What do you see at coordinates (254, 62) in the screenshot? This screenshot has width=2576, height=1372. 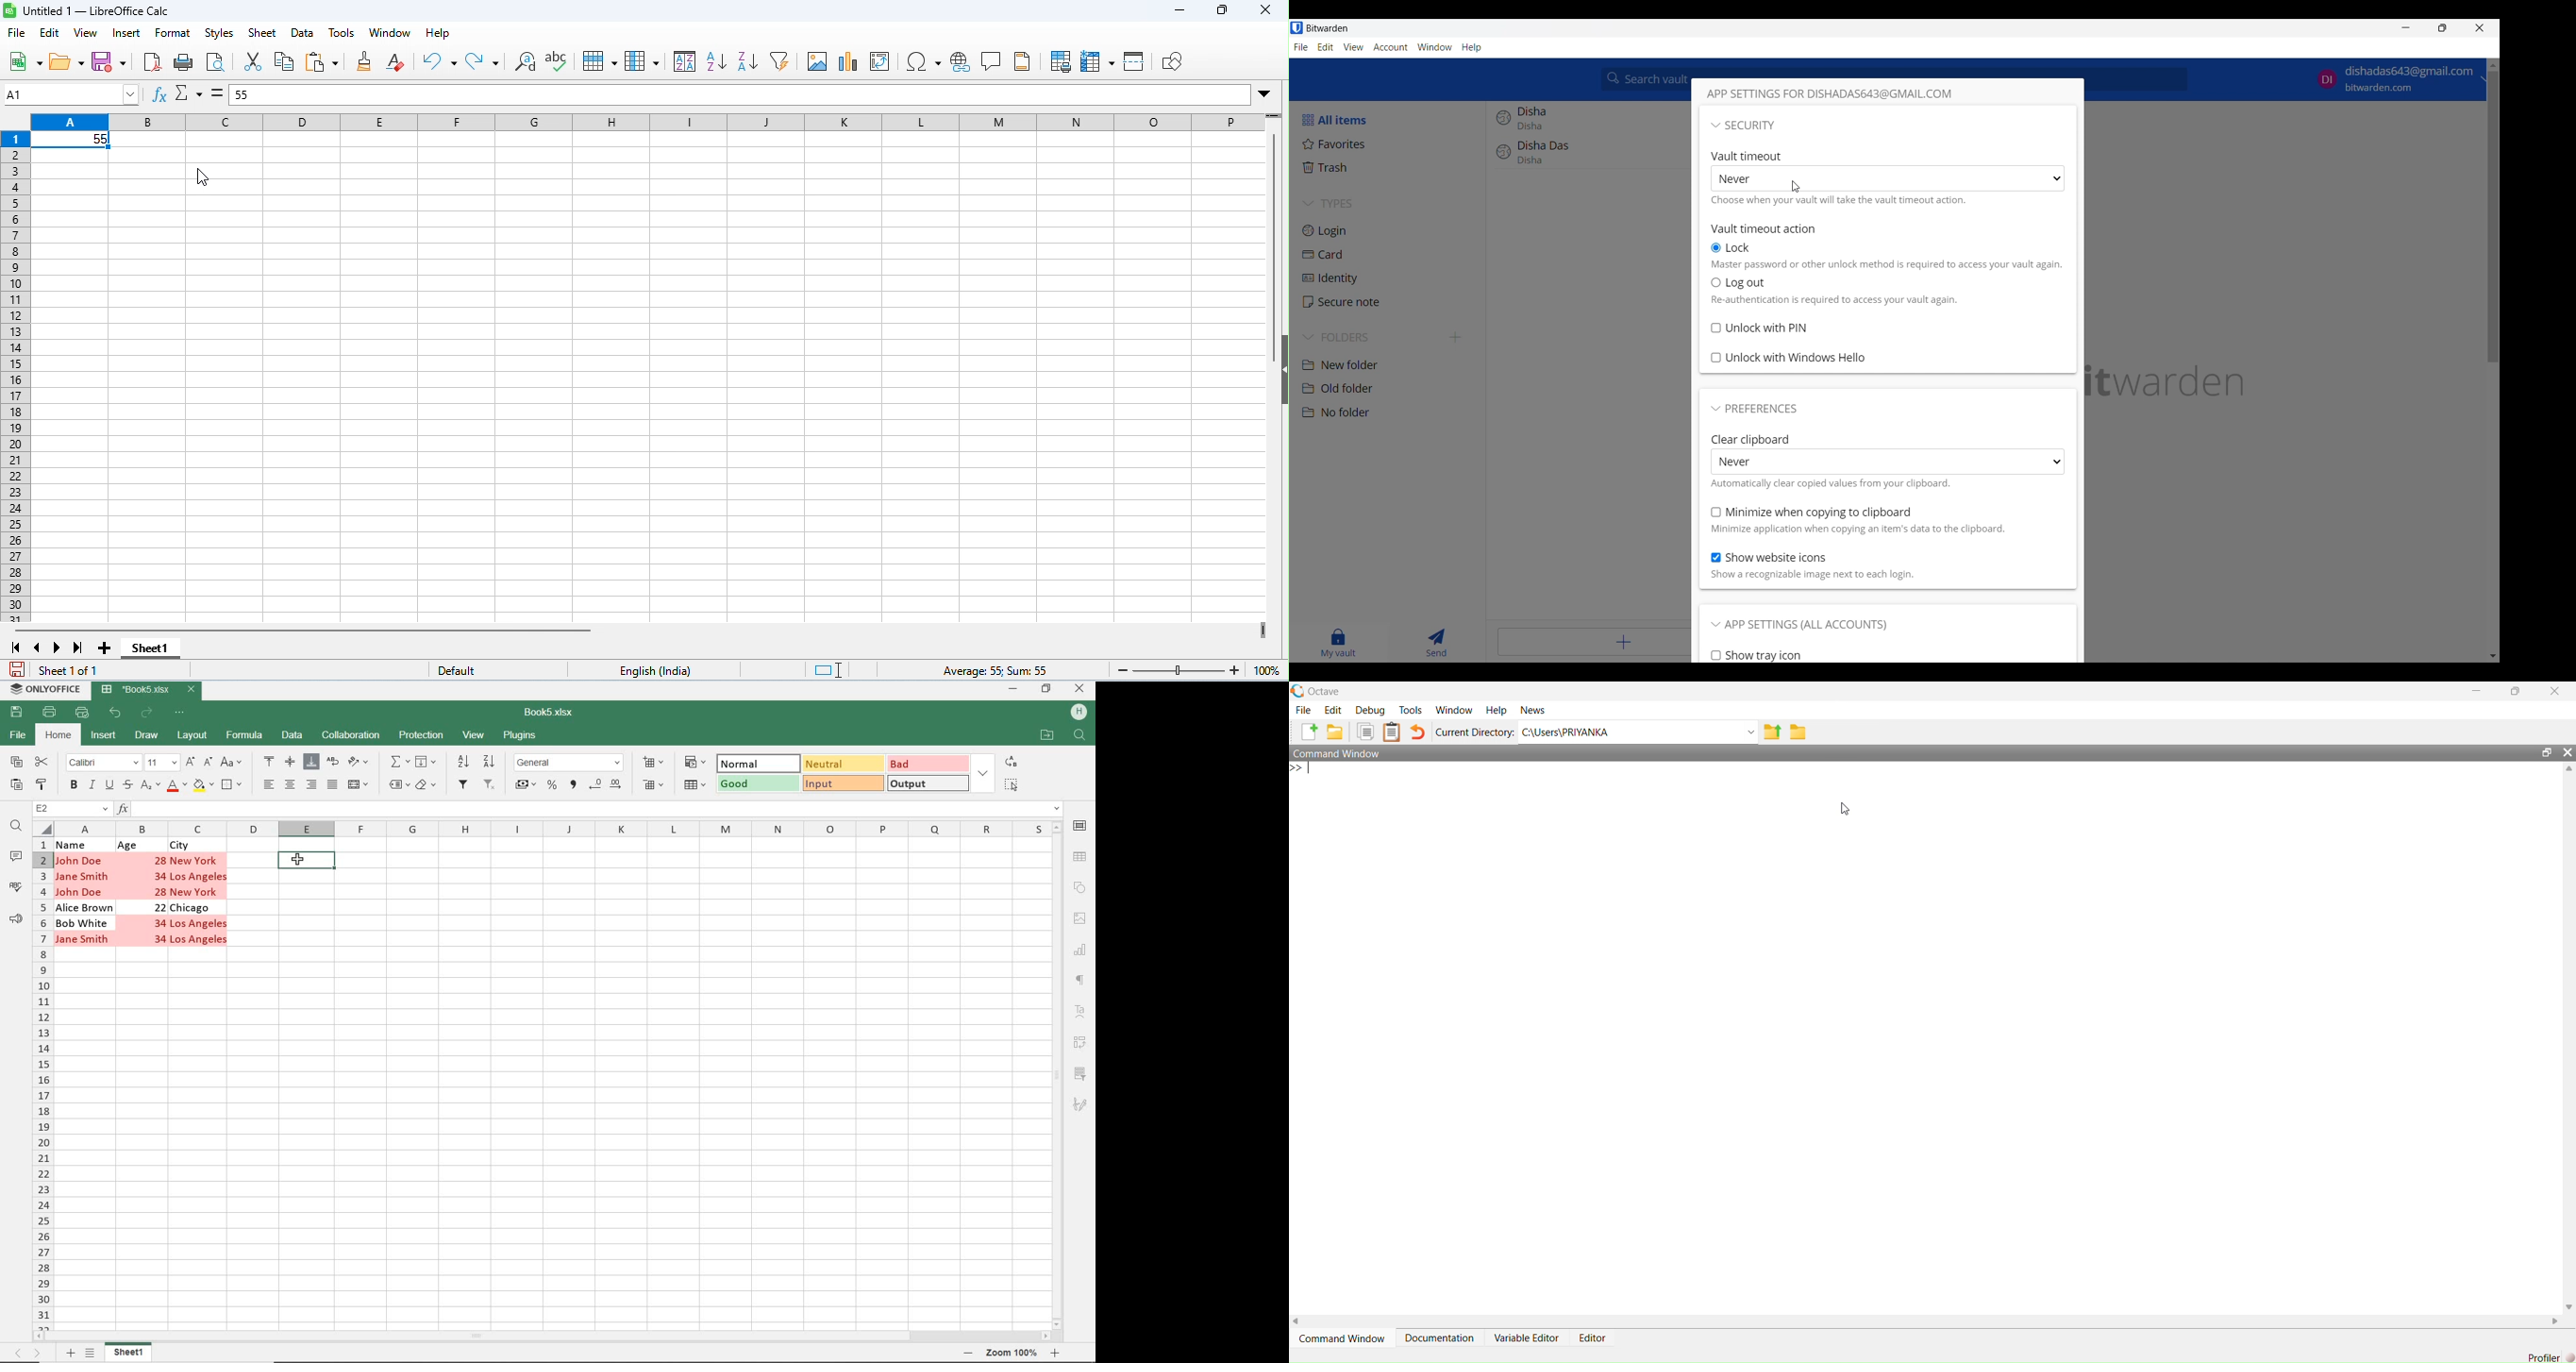 I see `cut` at bounding box center [254, 62].